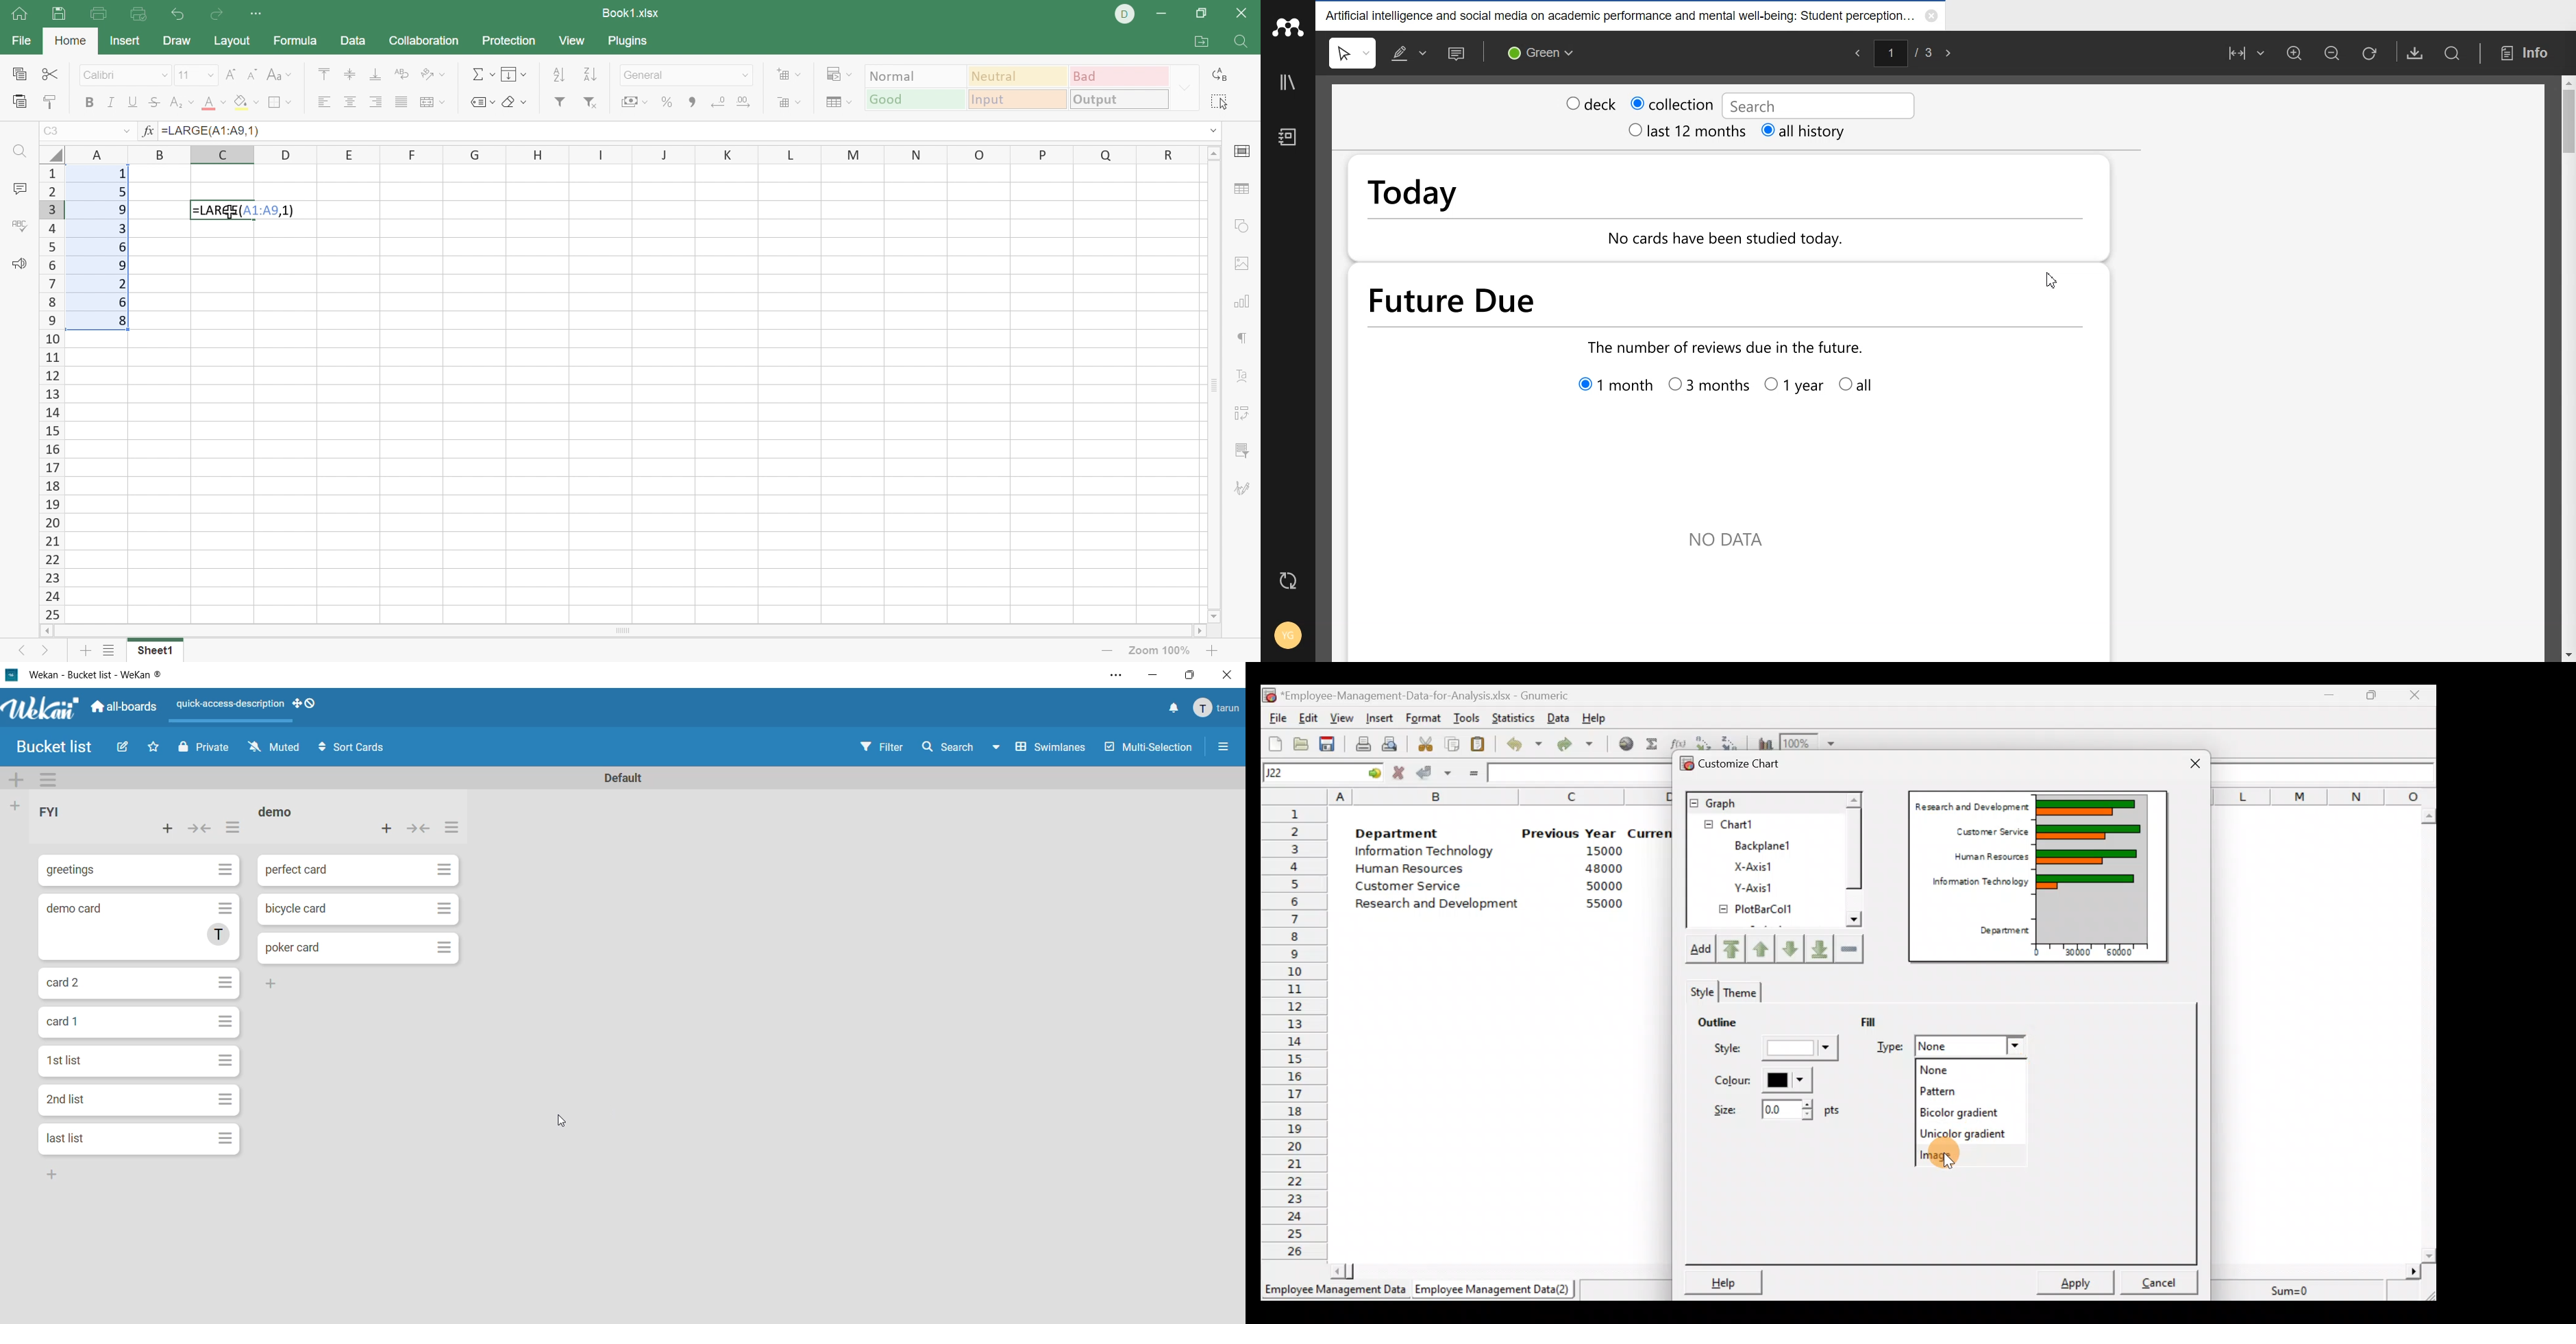  I want to click on Paste the clipboard, so click(1481, 745).